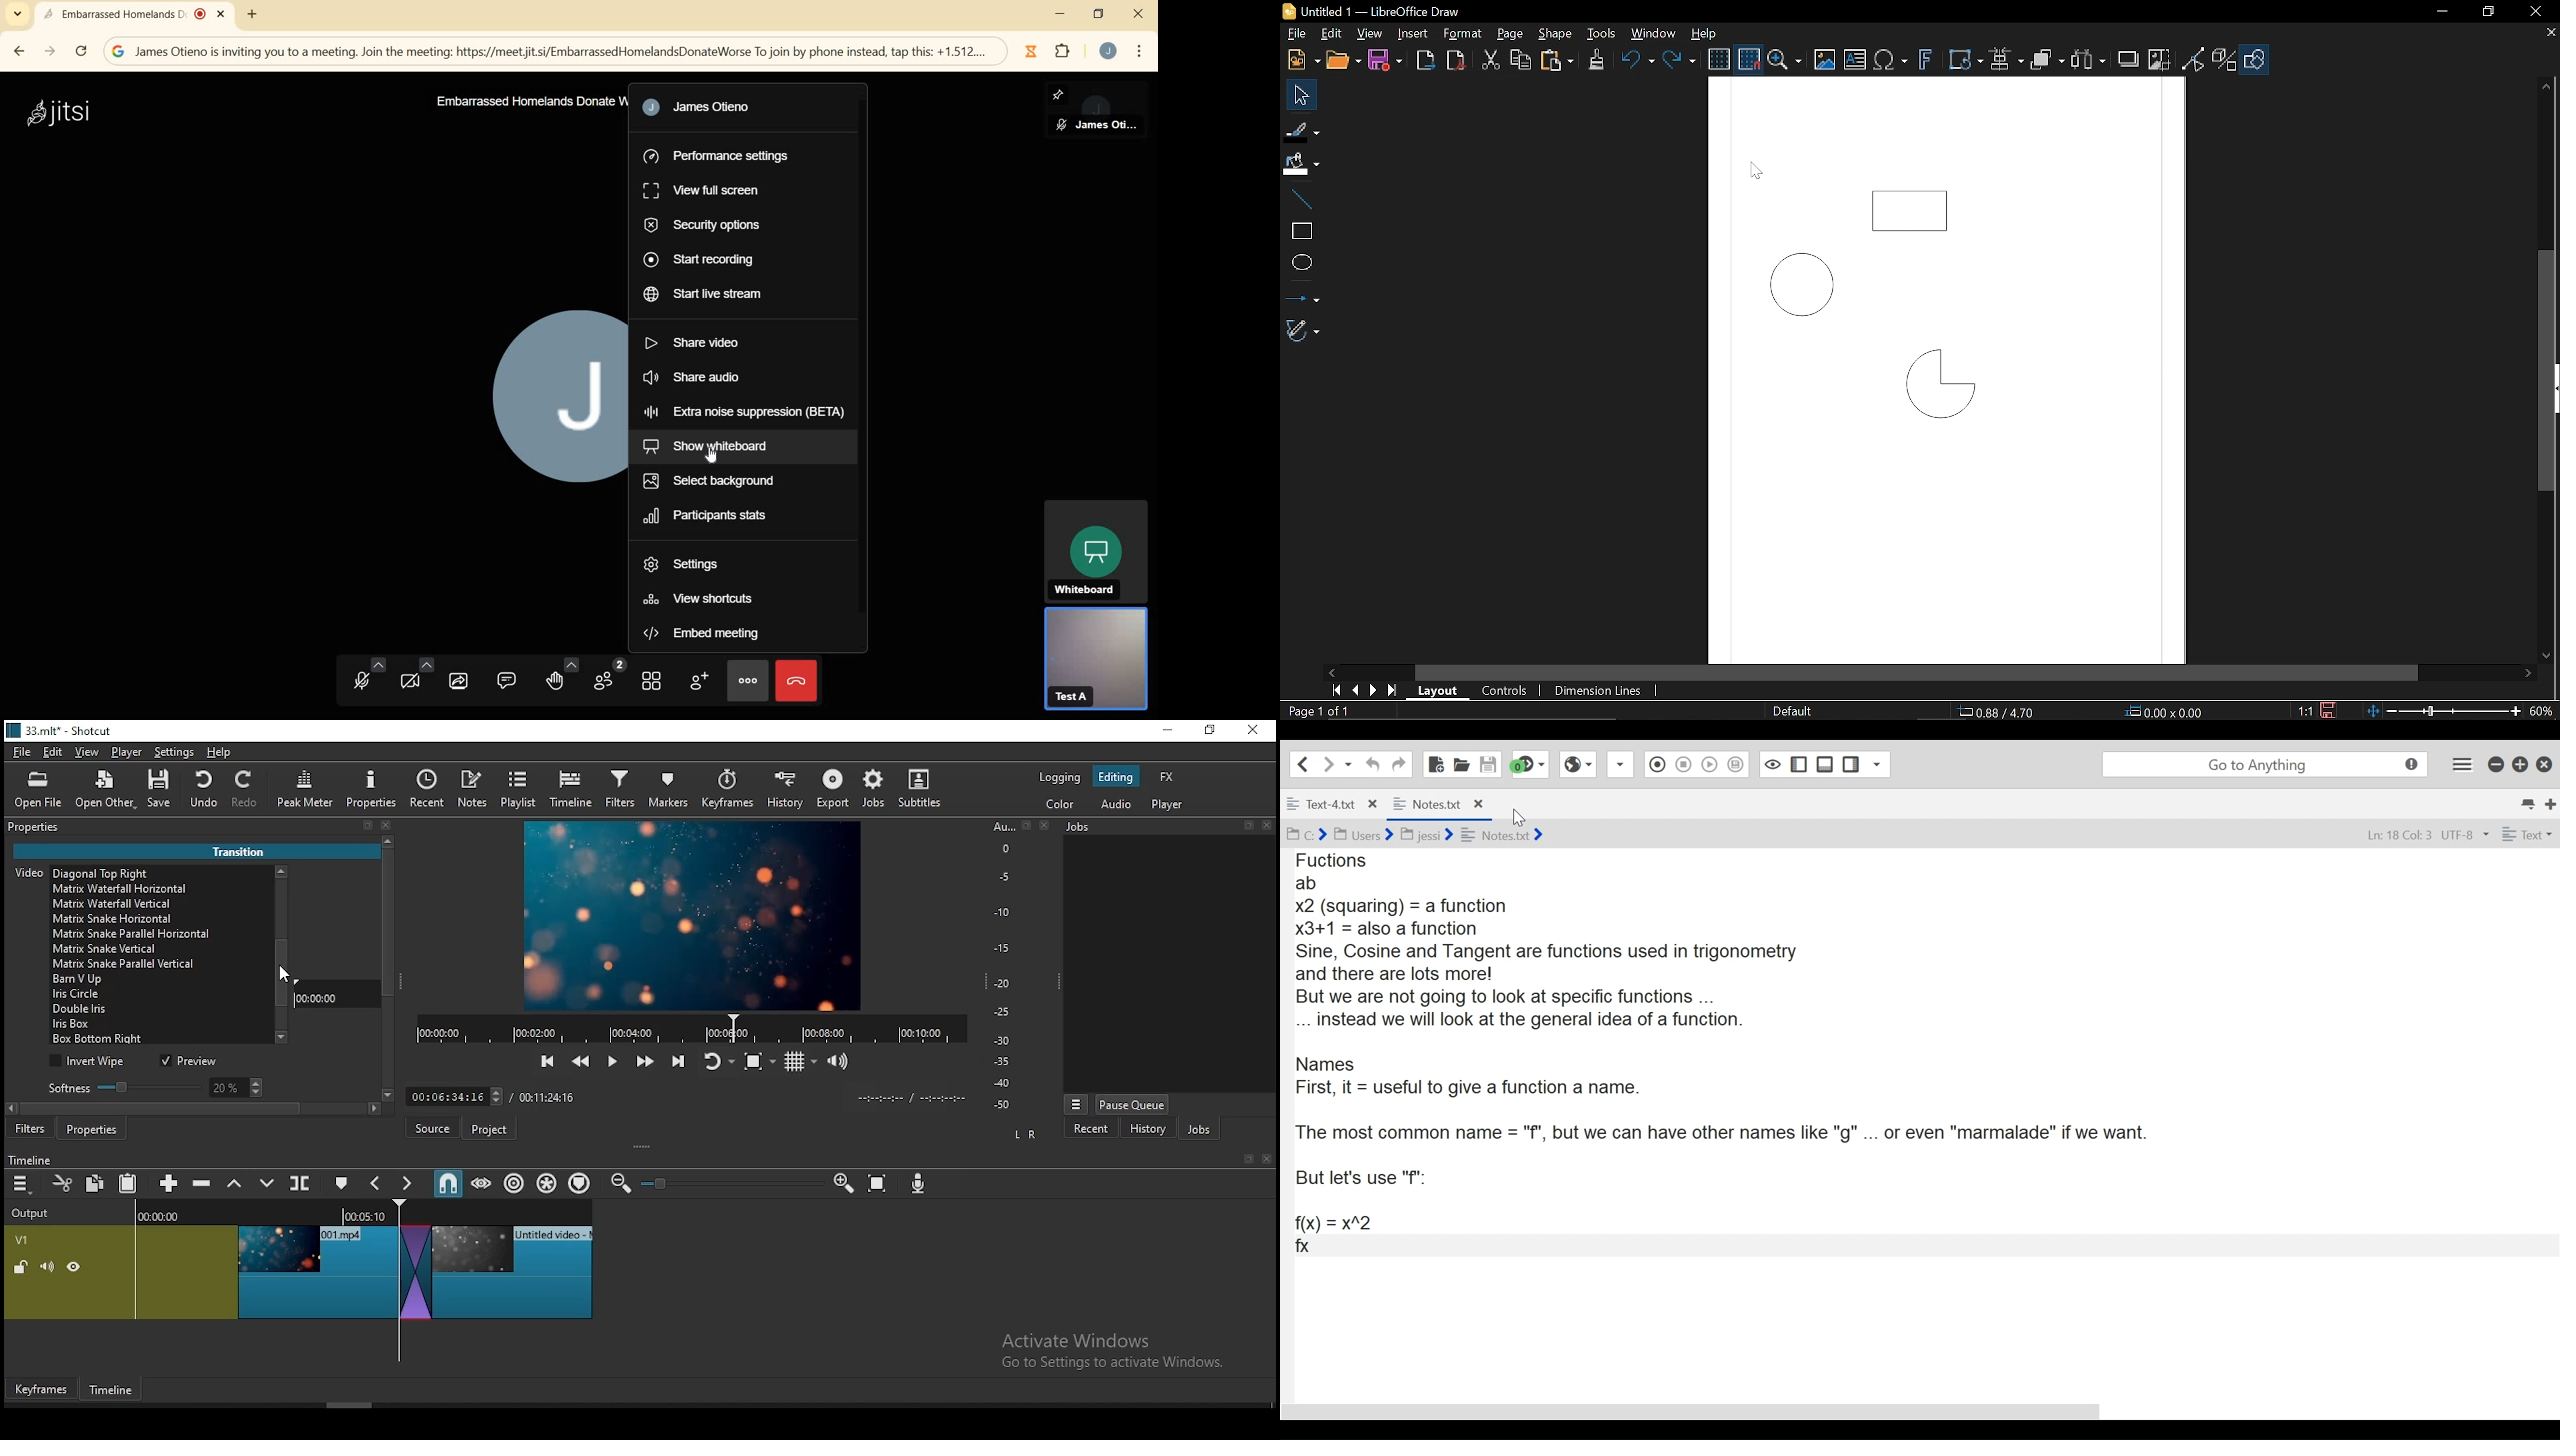 Image resolution: width=2576 pixels, height=1456 pixels. Describe the element at coordinates (609, 675) in the screenshot. I see `participants (2)` at that location.